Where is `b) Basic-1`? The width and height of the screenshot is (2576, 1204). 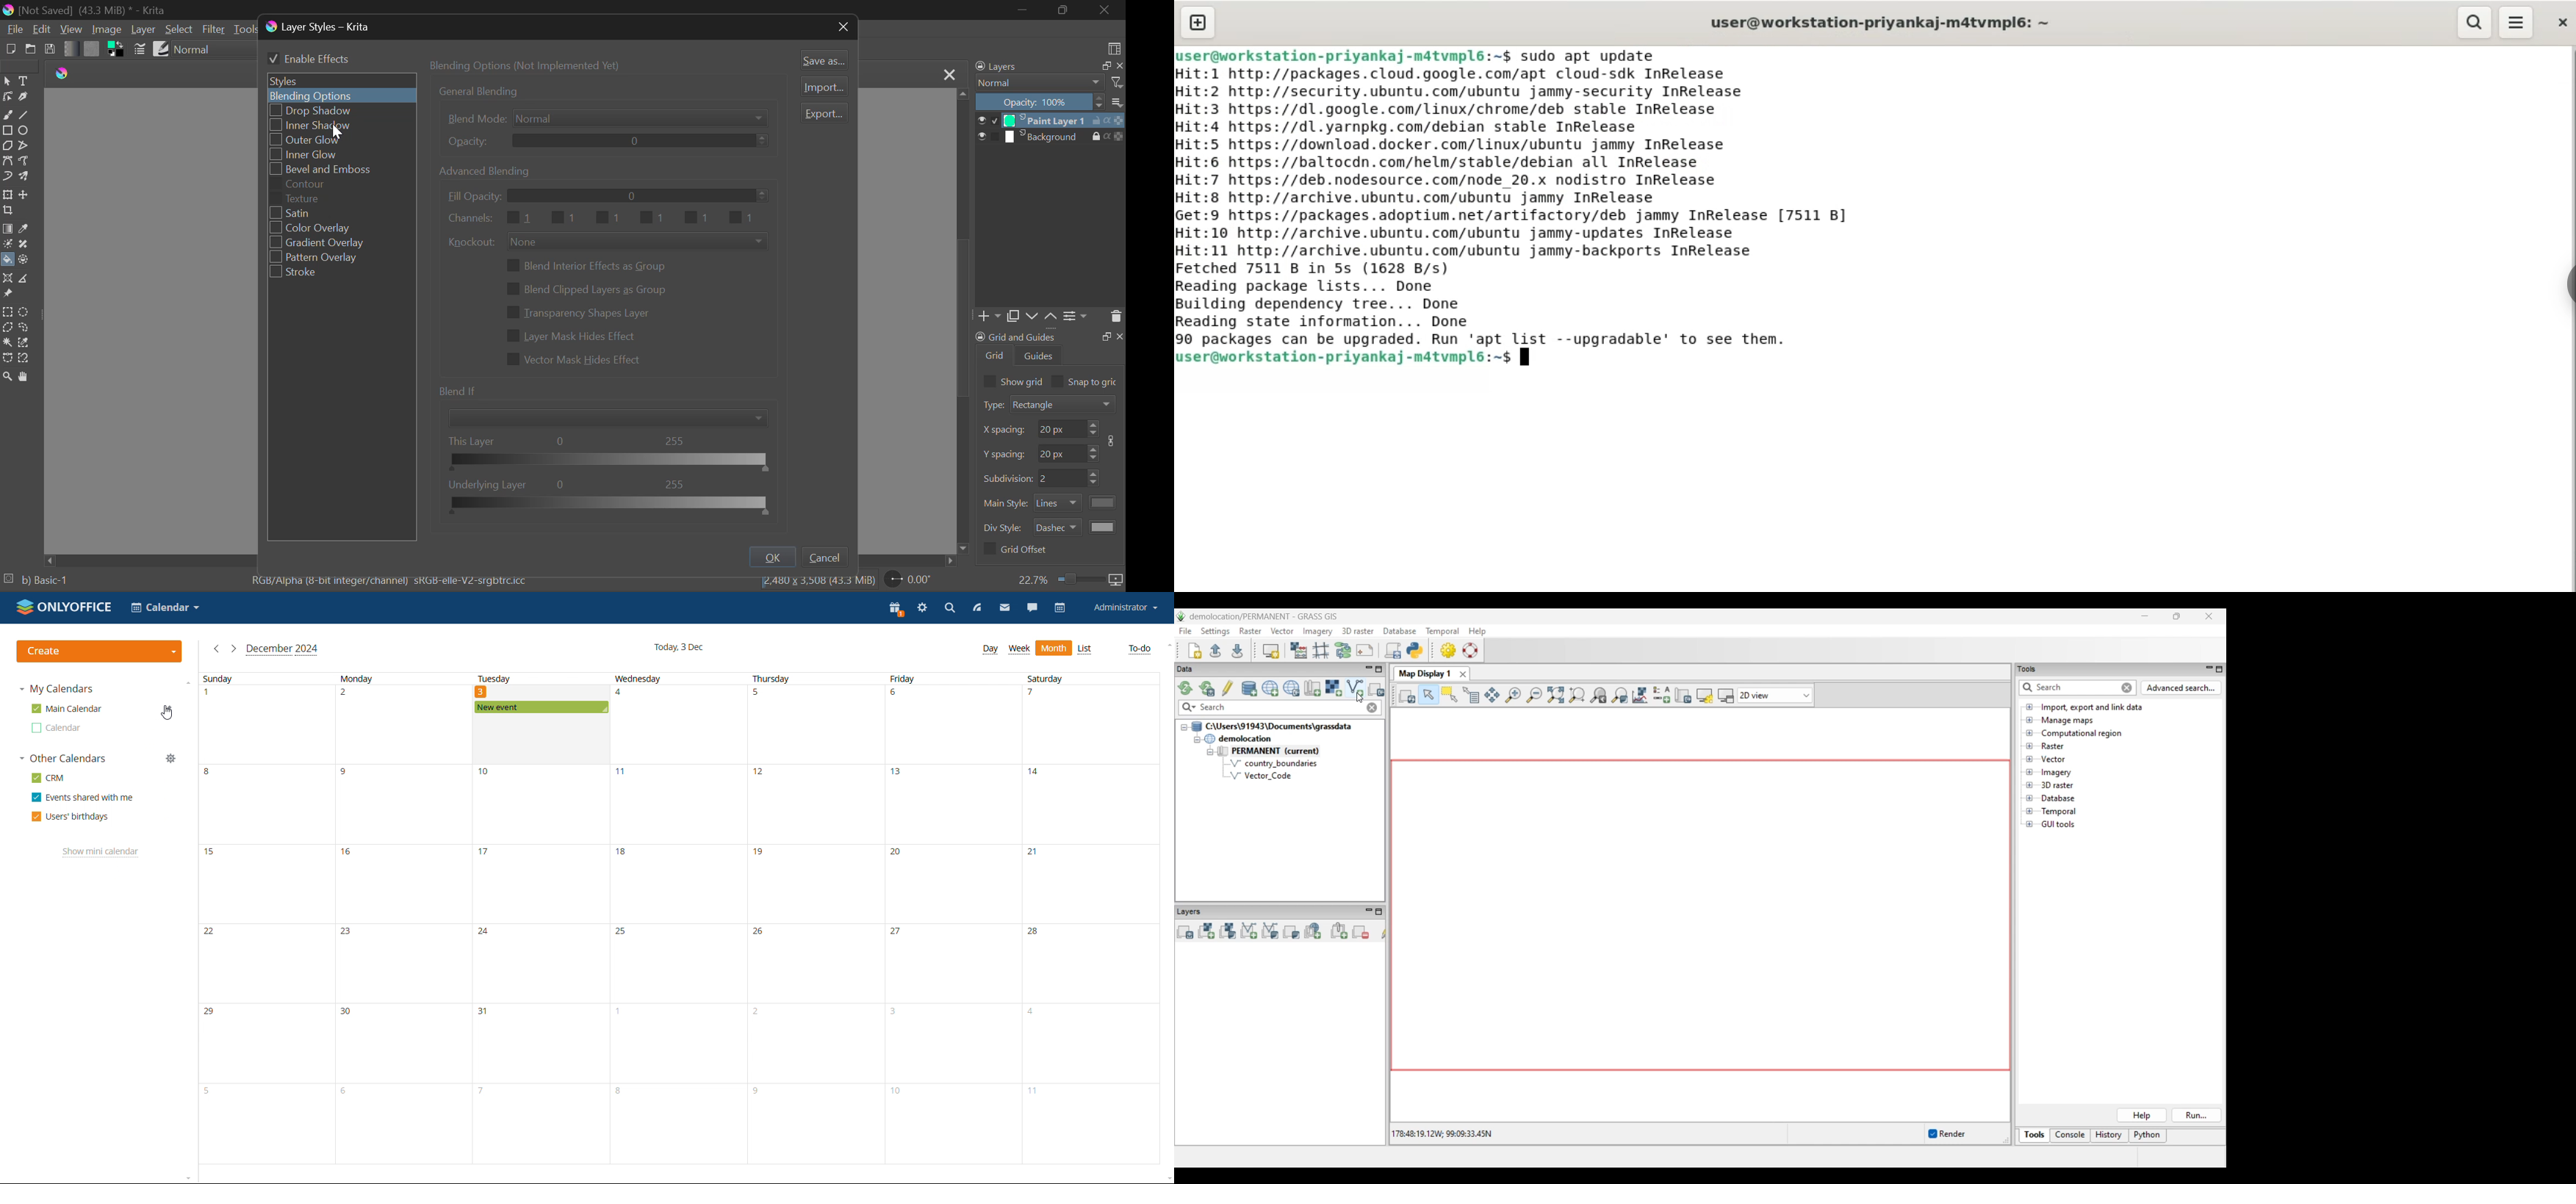 b) Basic-1 is located at coordinates (46, 580).